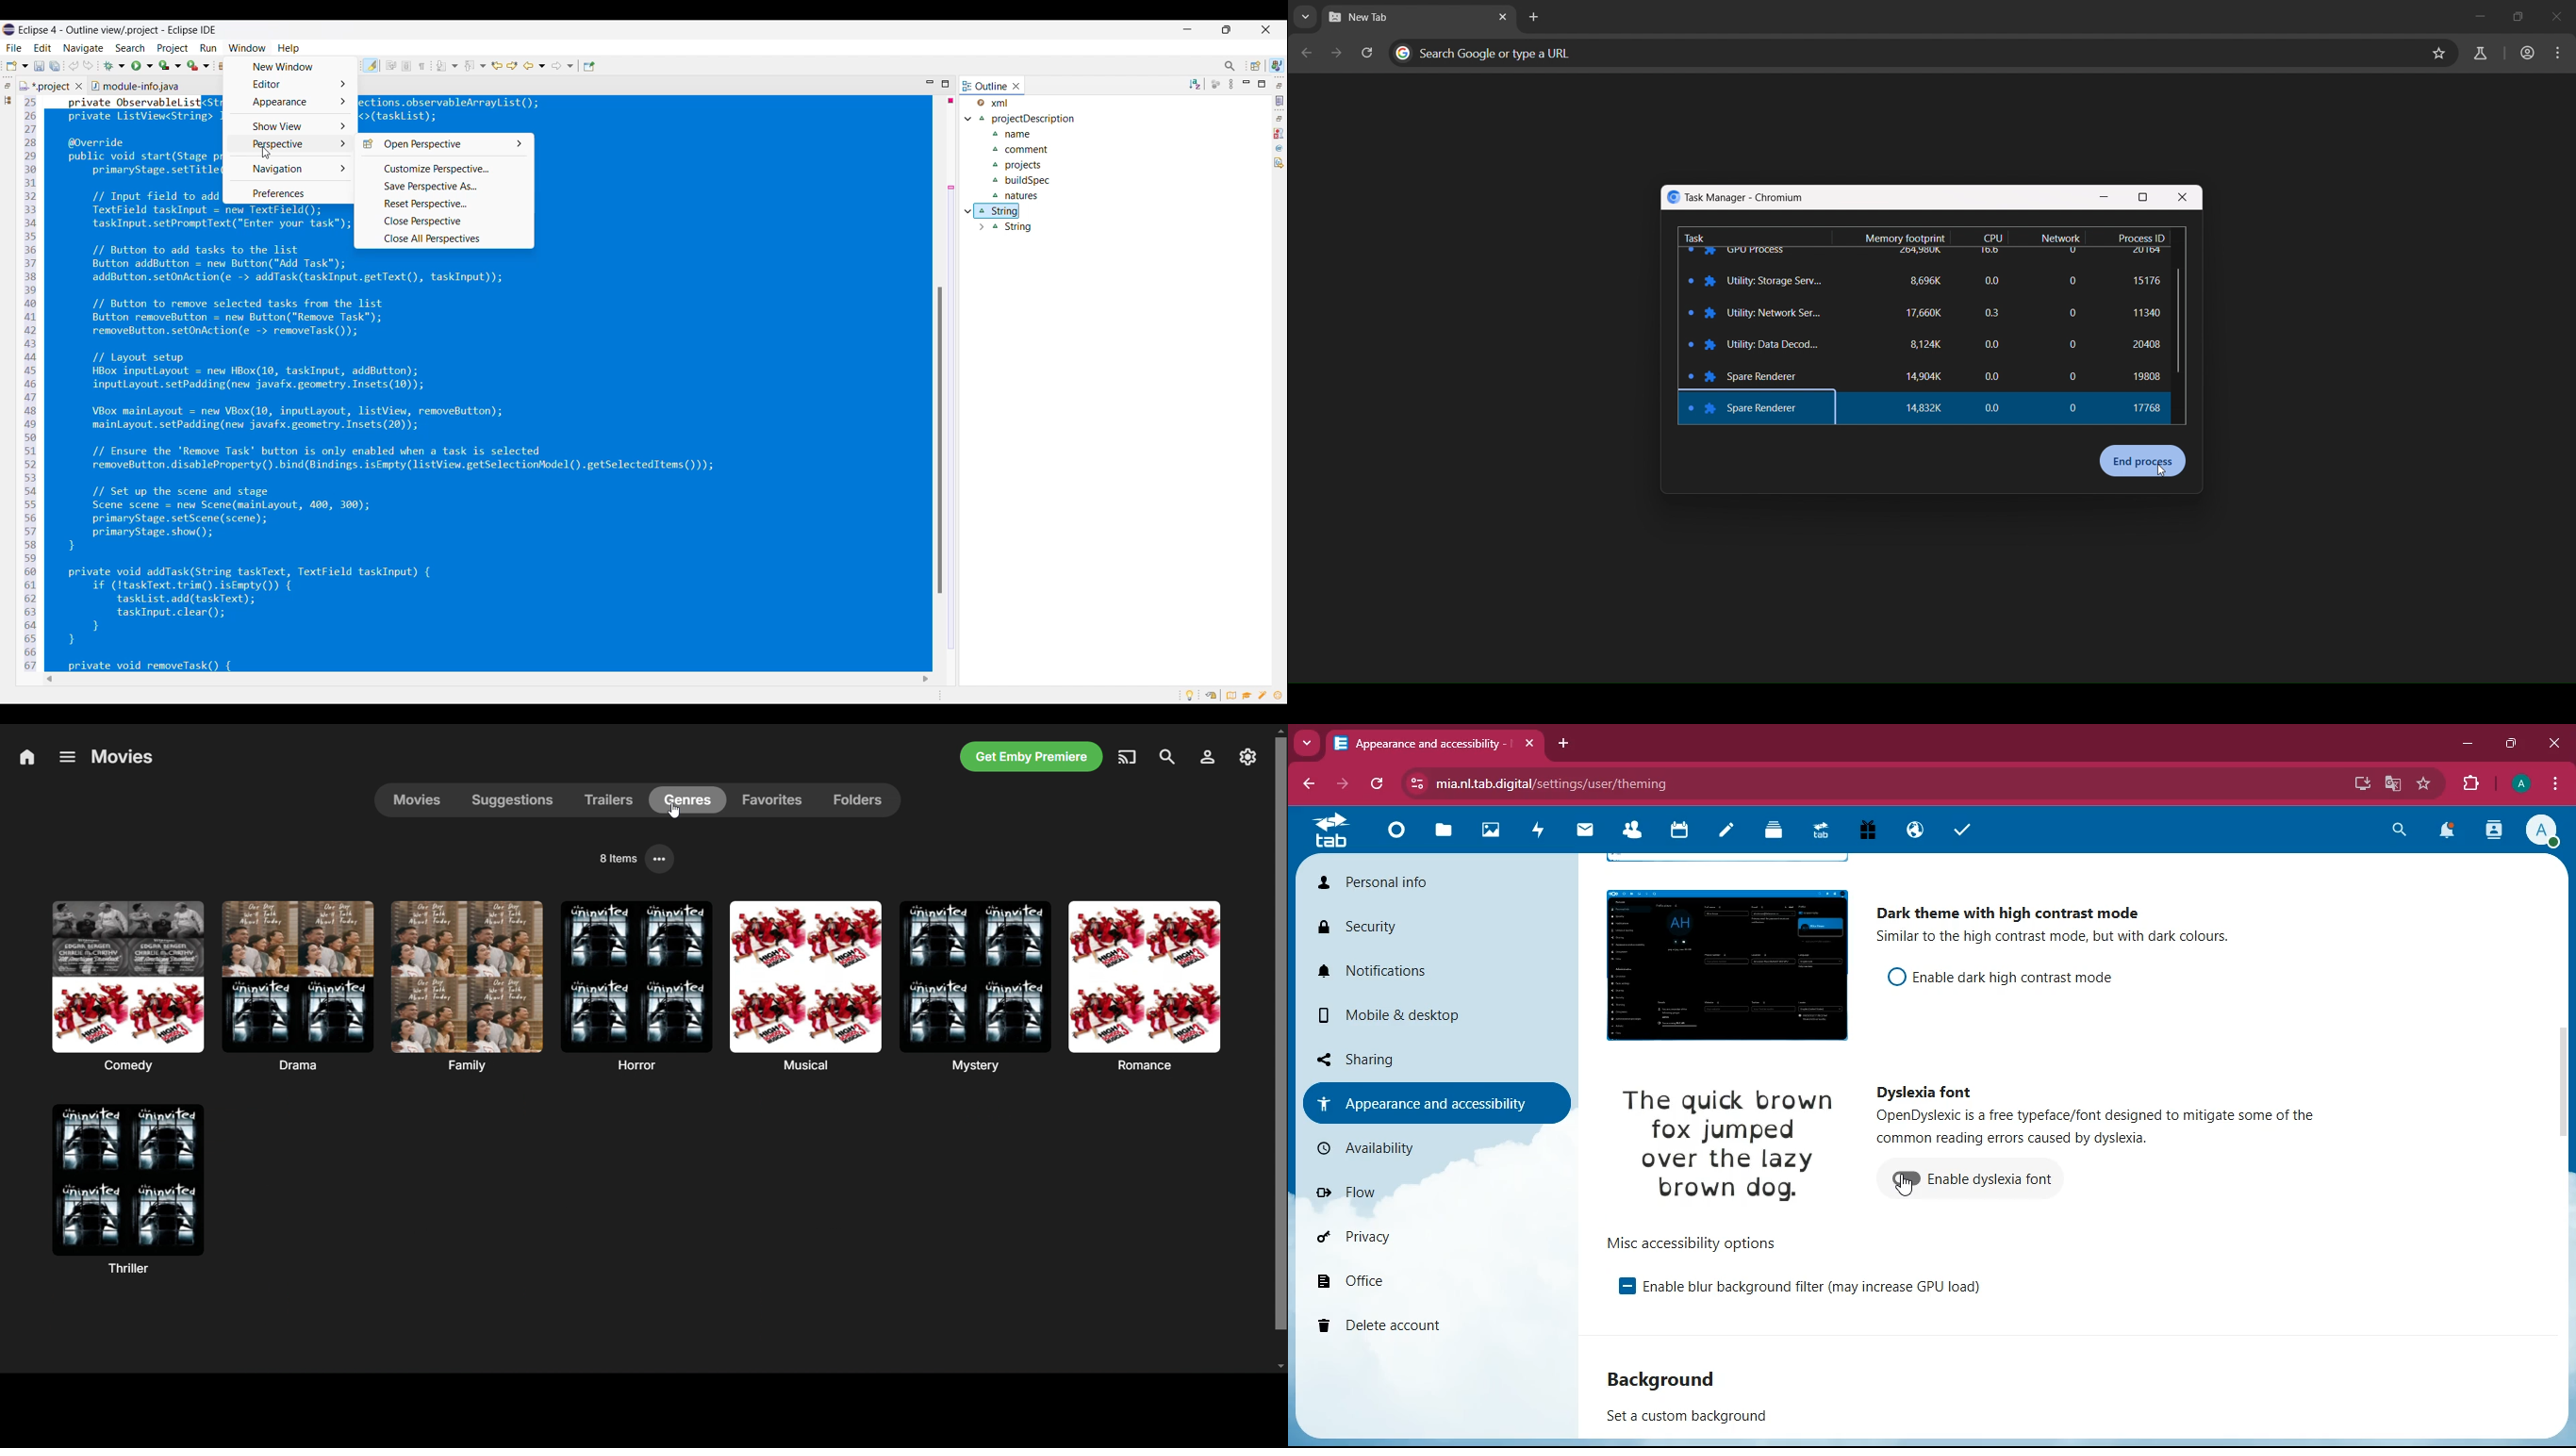 This screenshot has width=2576, height=1456. What do you see at coordinates (2391, 784) in the screenshot?
I see `google translate` at bounding box center [2391, 784].